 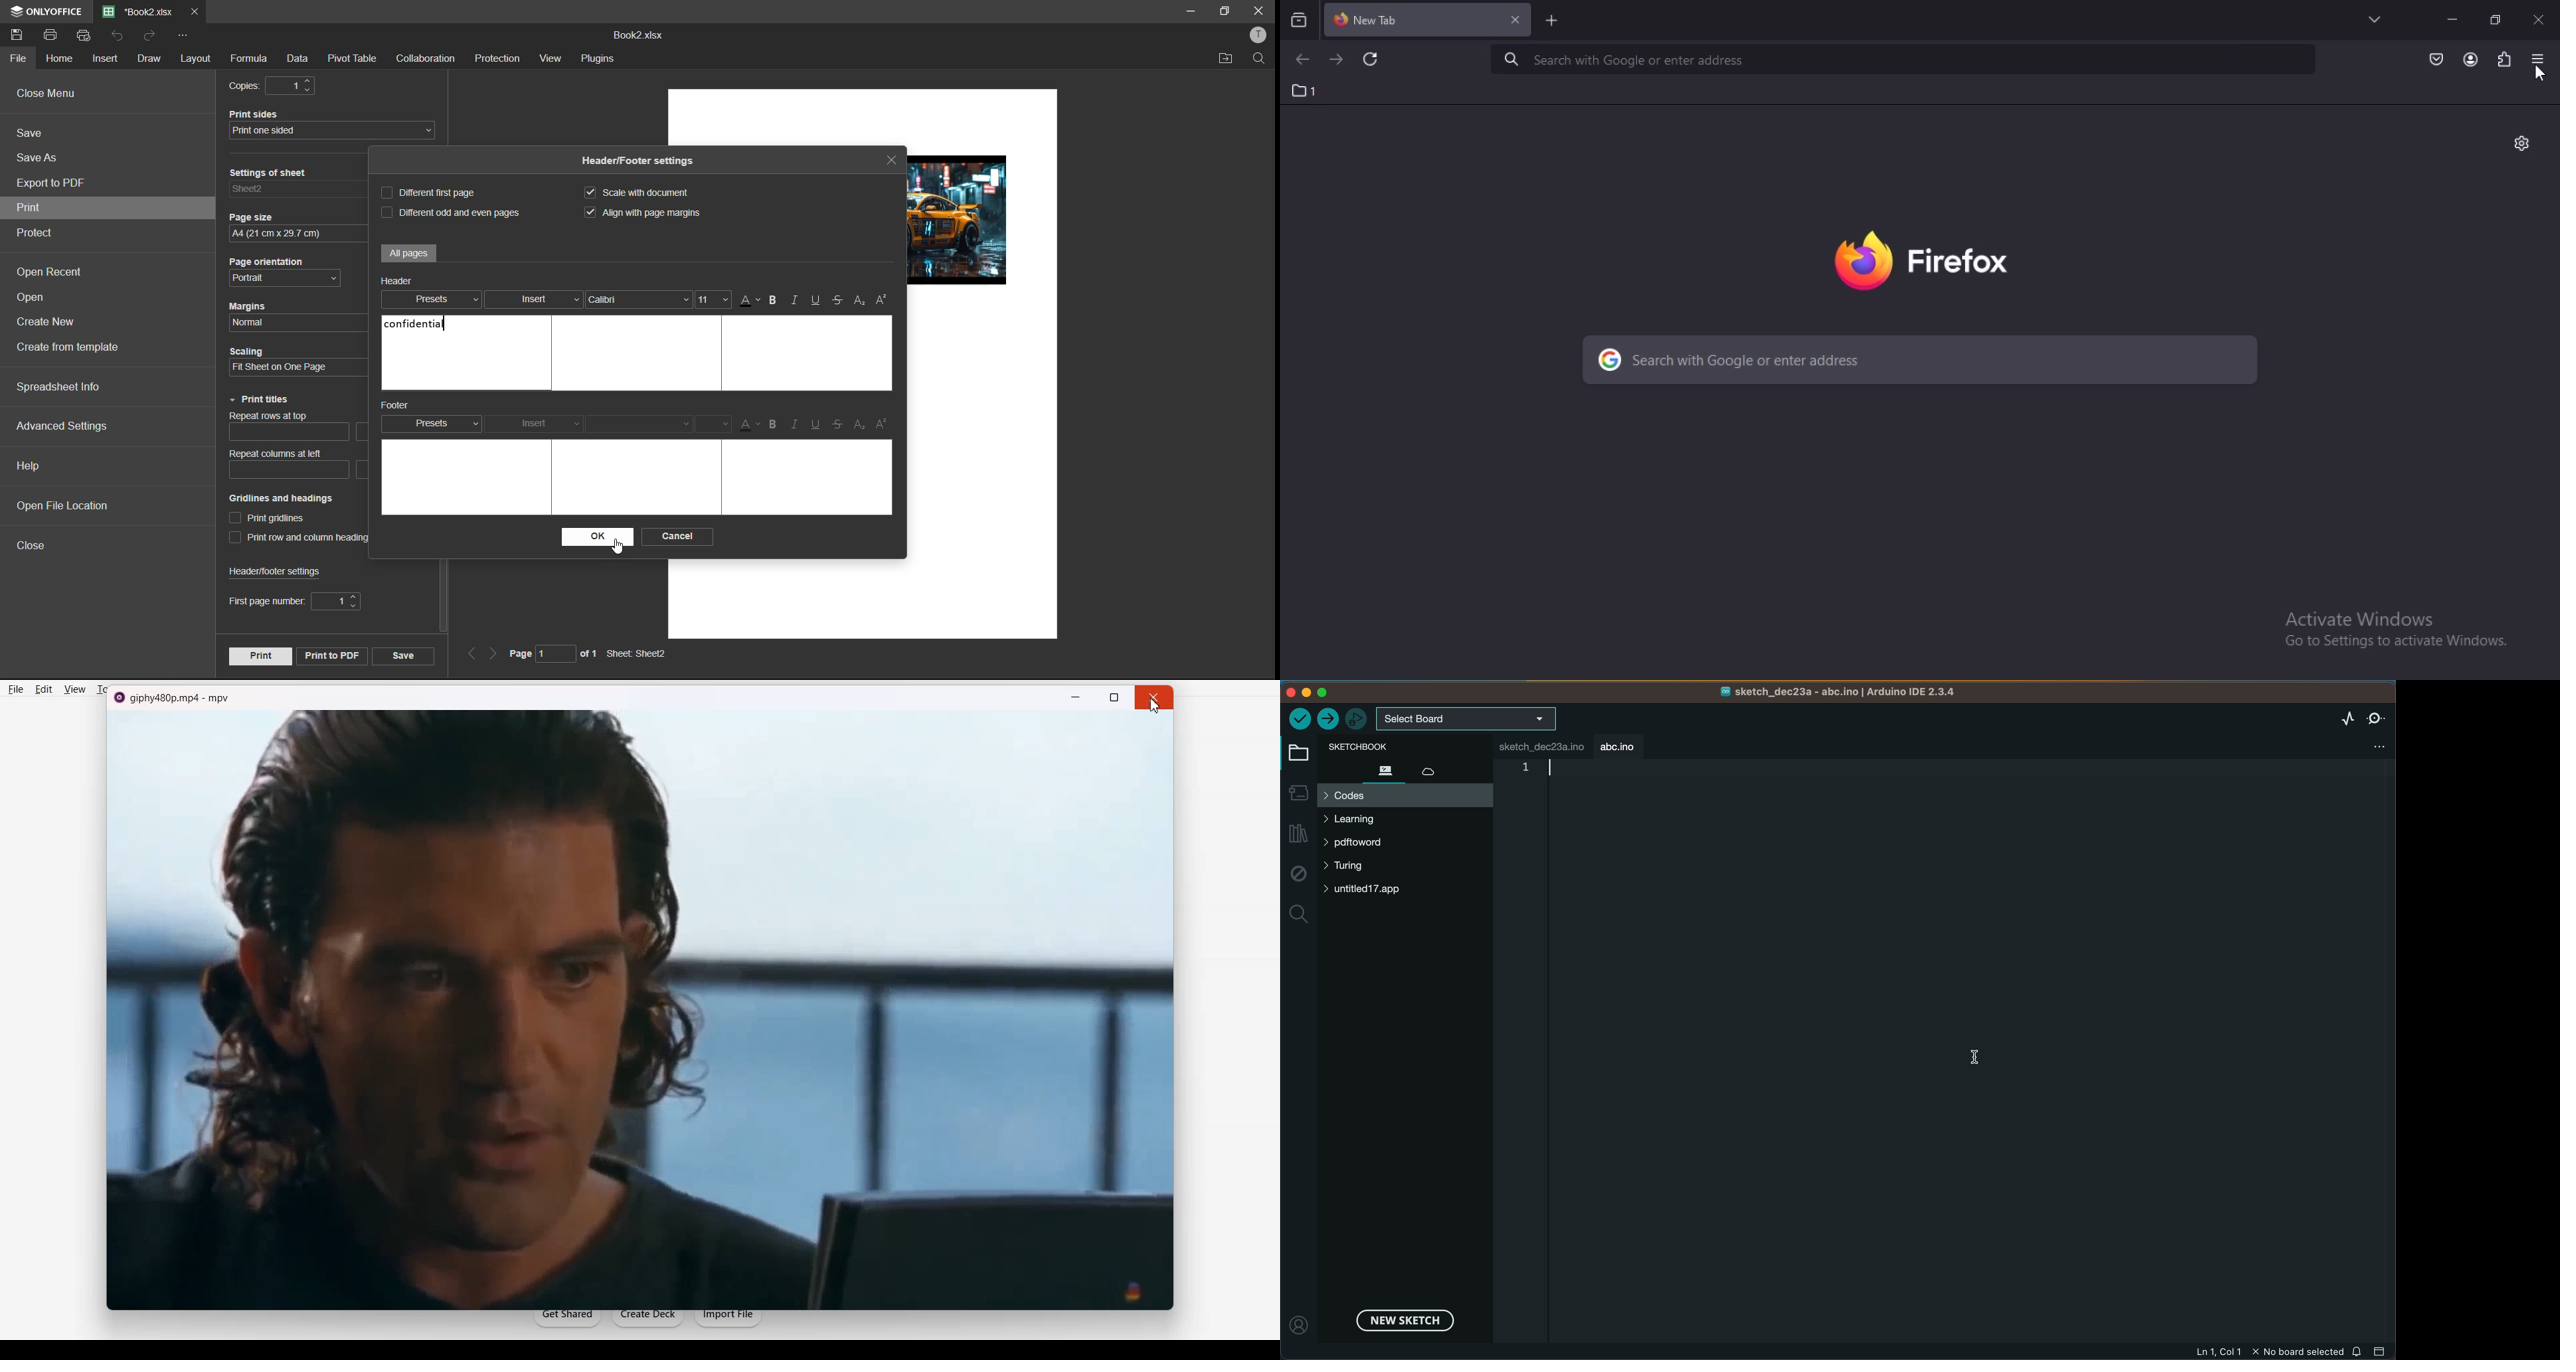 I want to click on File, so click(x=17, y=689).